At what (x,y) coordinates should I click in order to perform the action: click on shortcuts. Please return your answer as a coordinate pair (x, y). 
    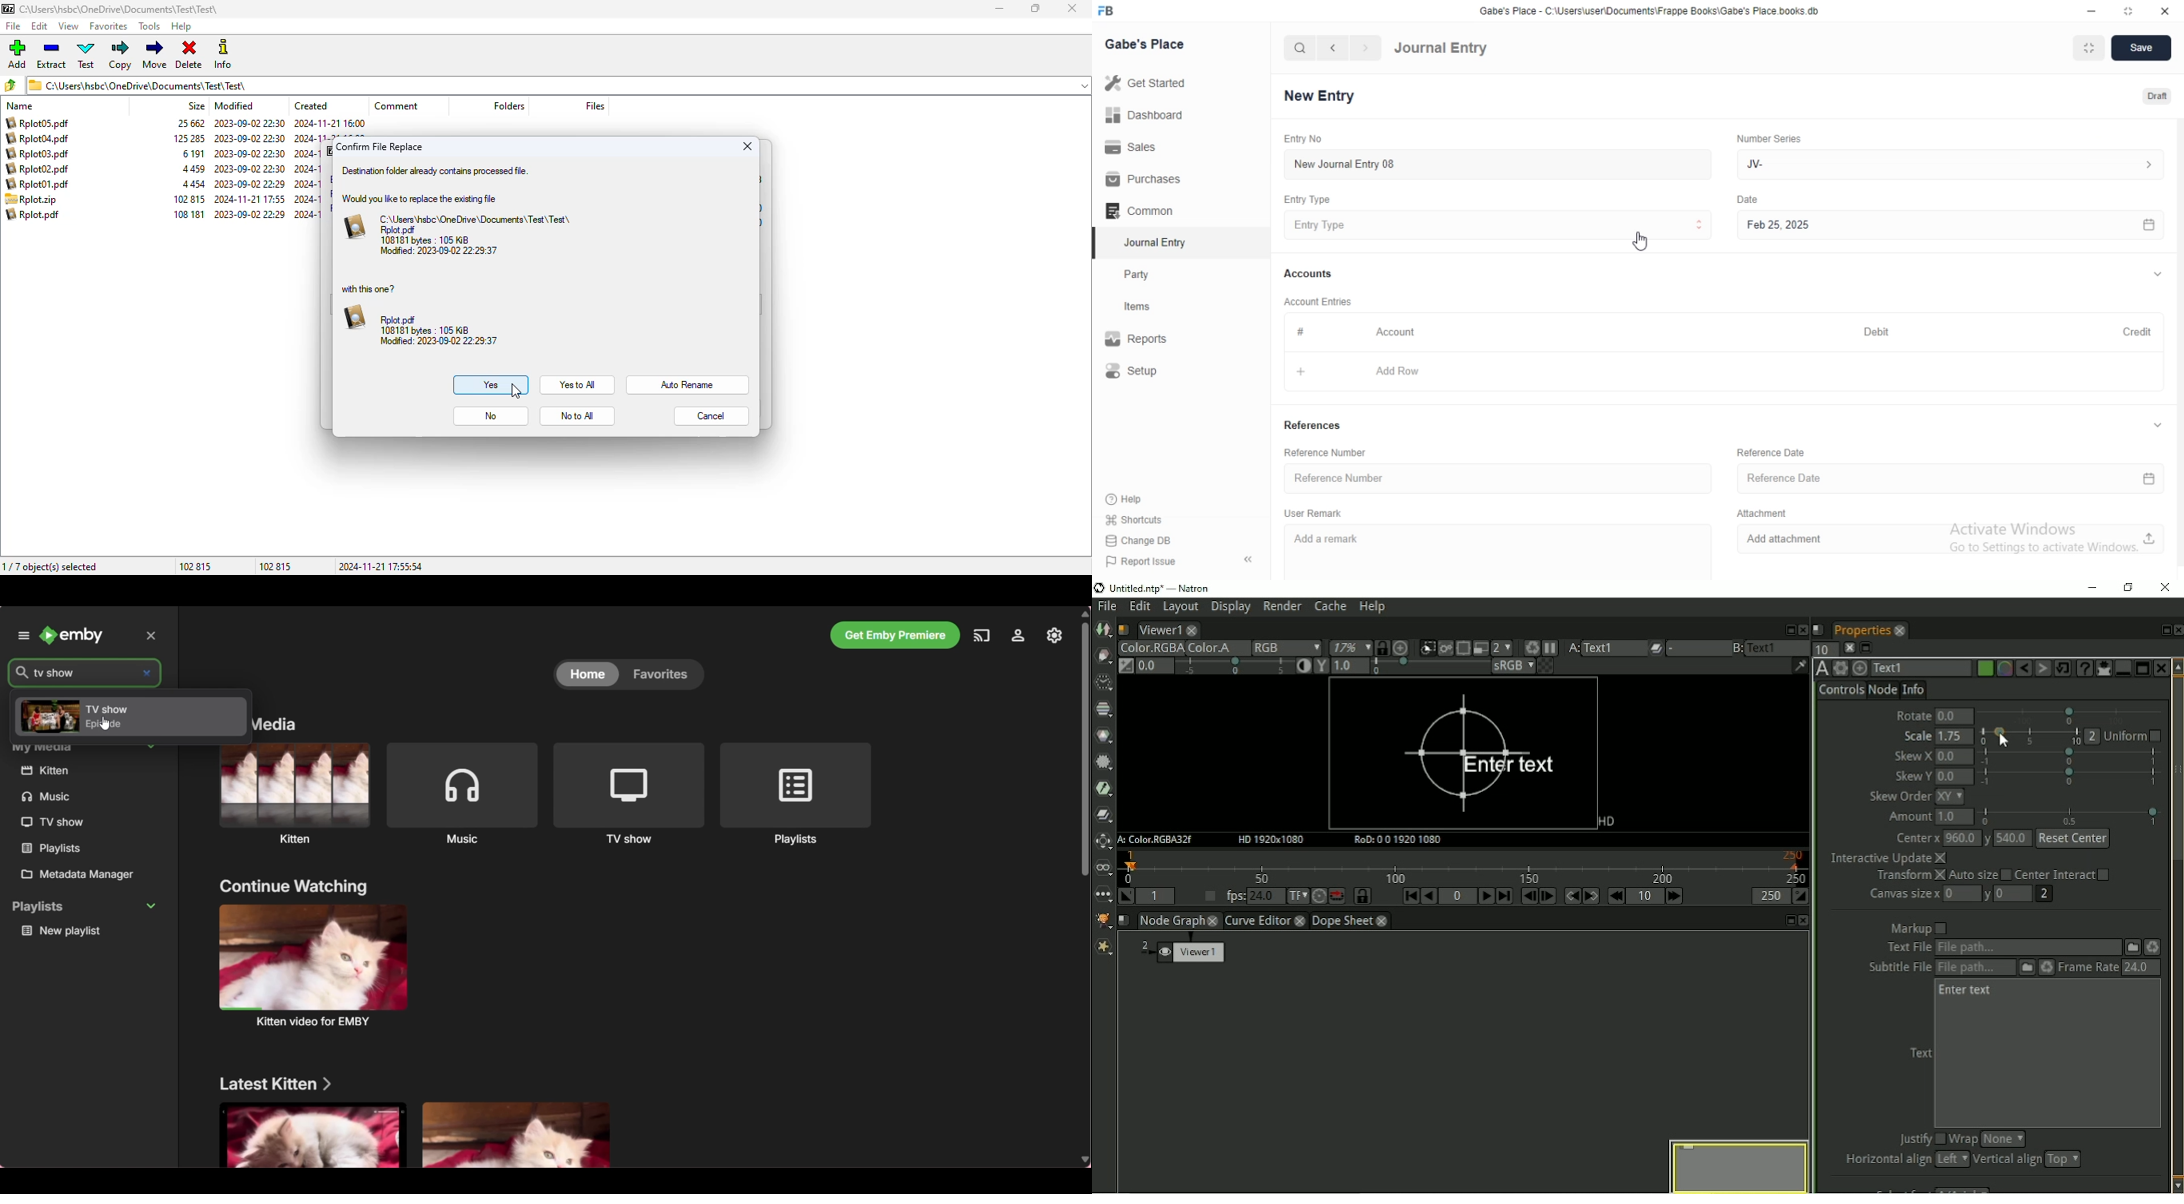
    Looking at the image, I should click on (1145, 519).